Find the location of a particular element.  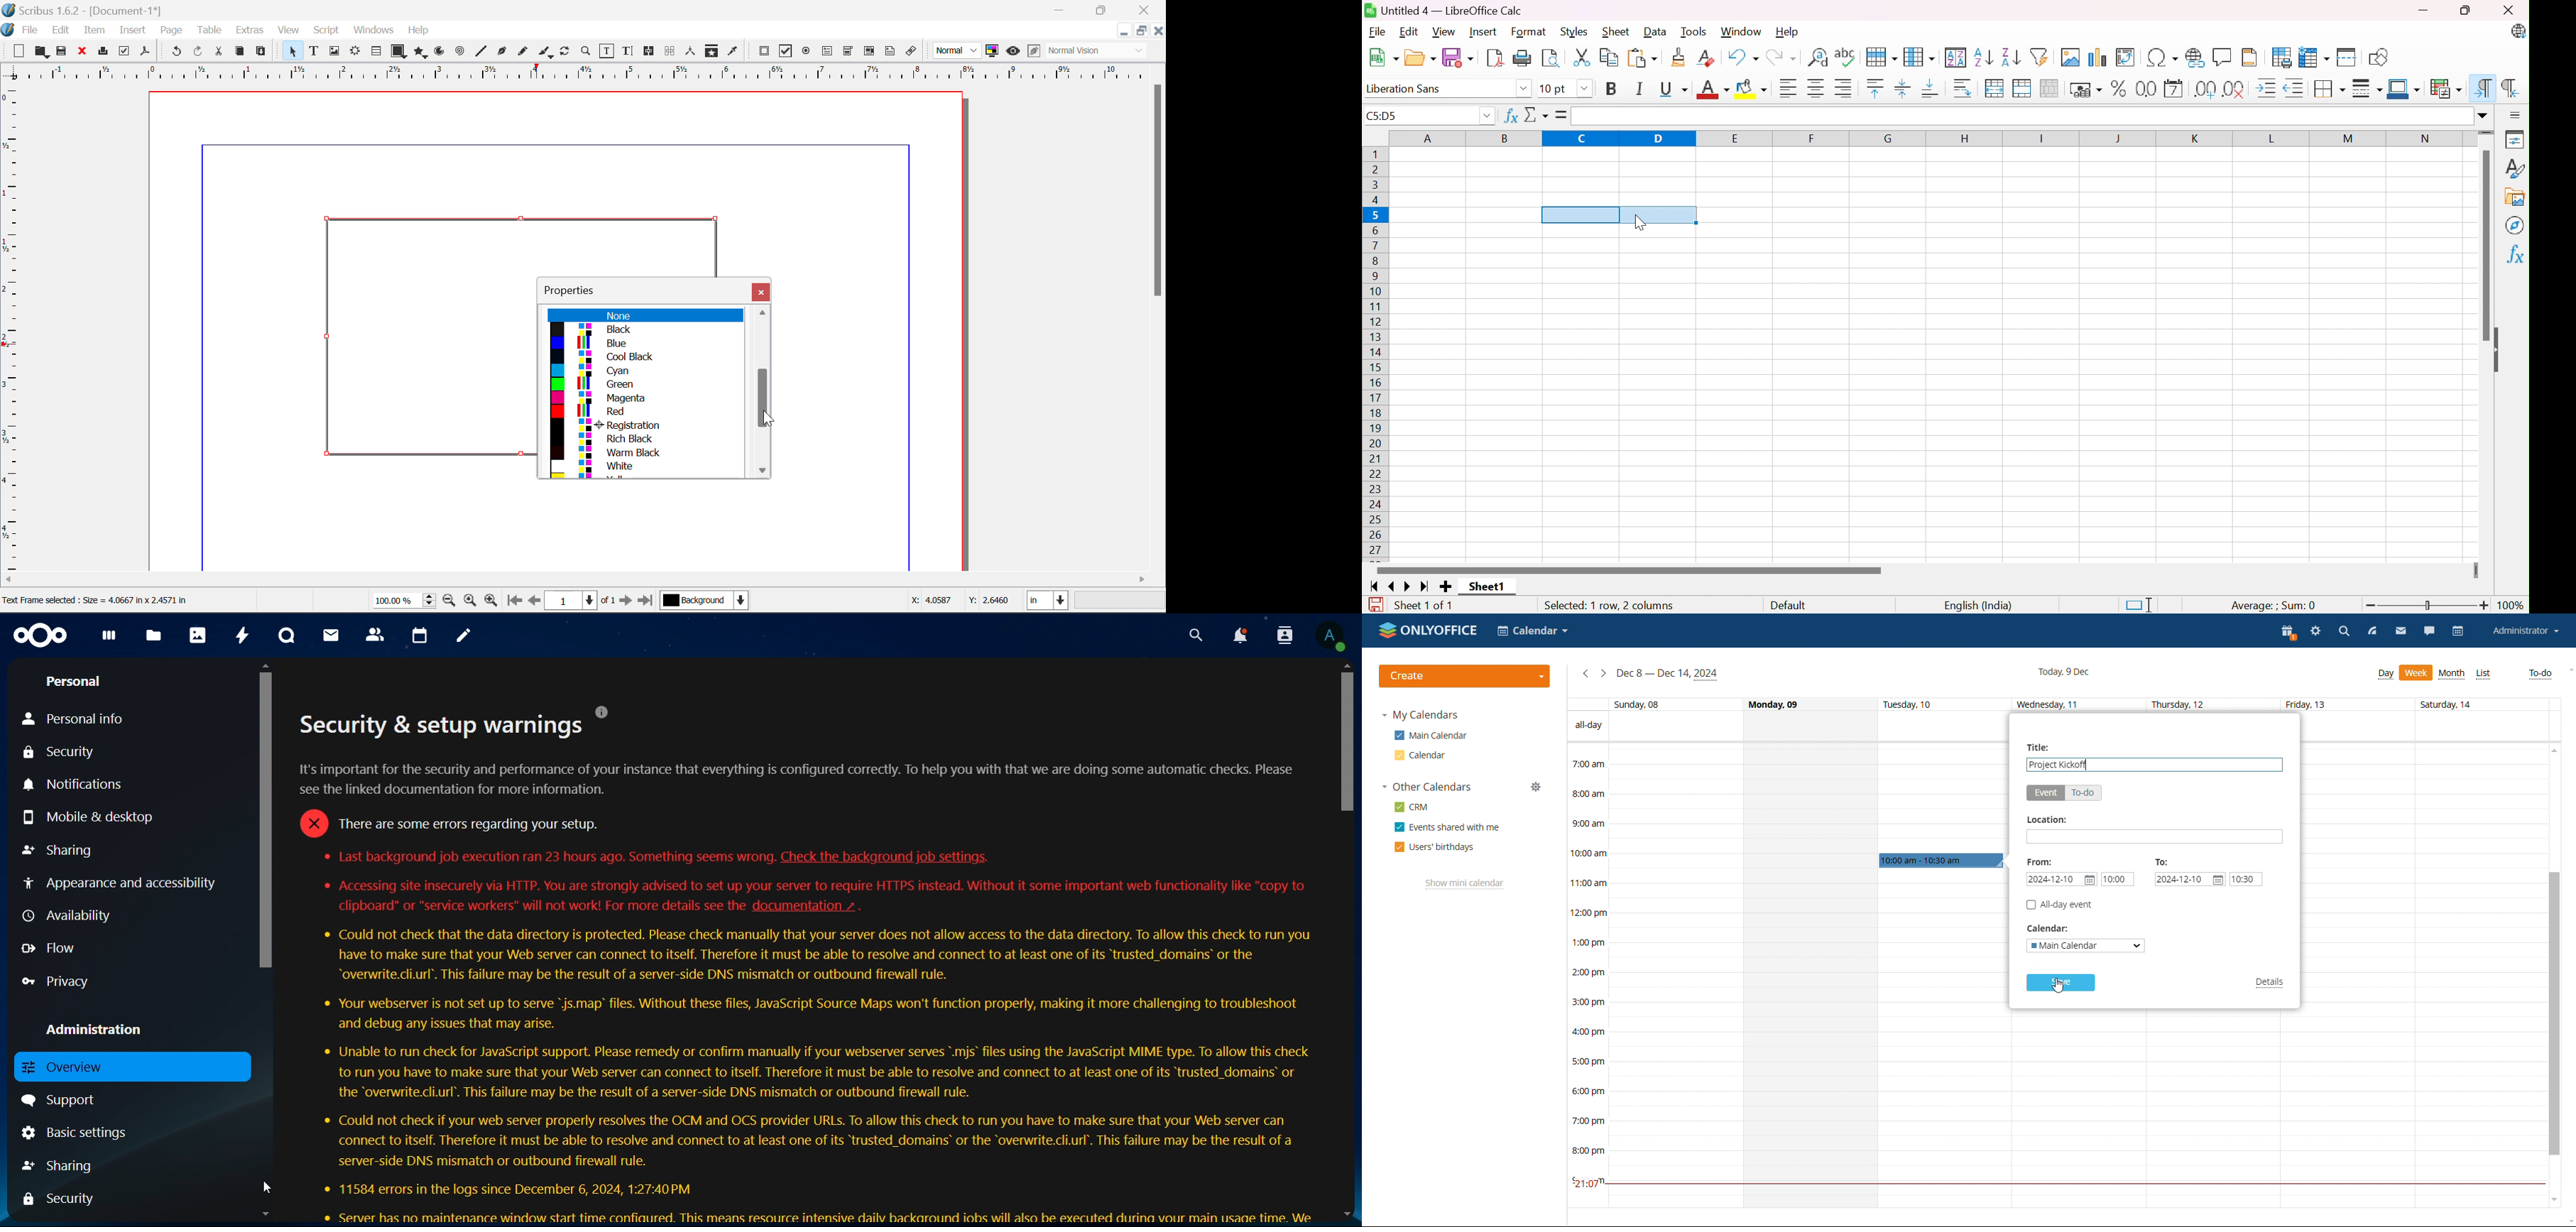

AutoFilter is located at coordinates (2040, 57).